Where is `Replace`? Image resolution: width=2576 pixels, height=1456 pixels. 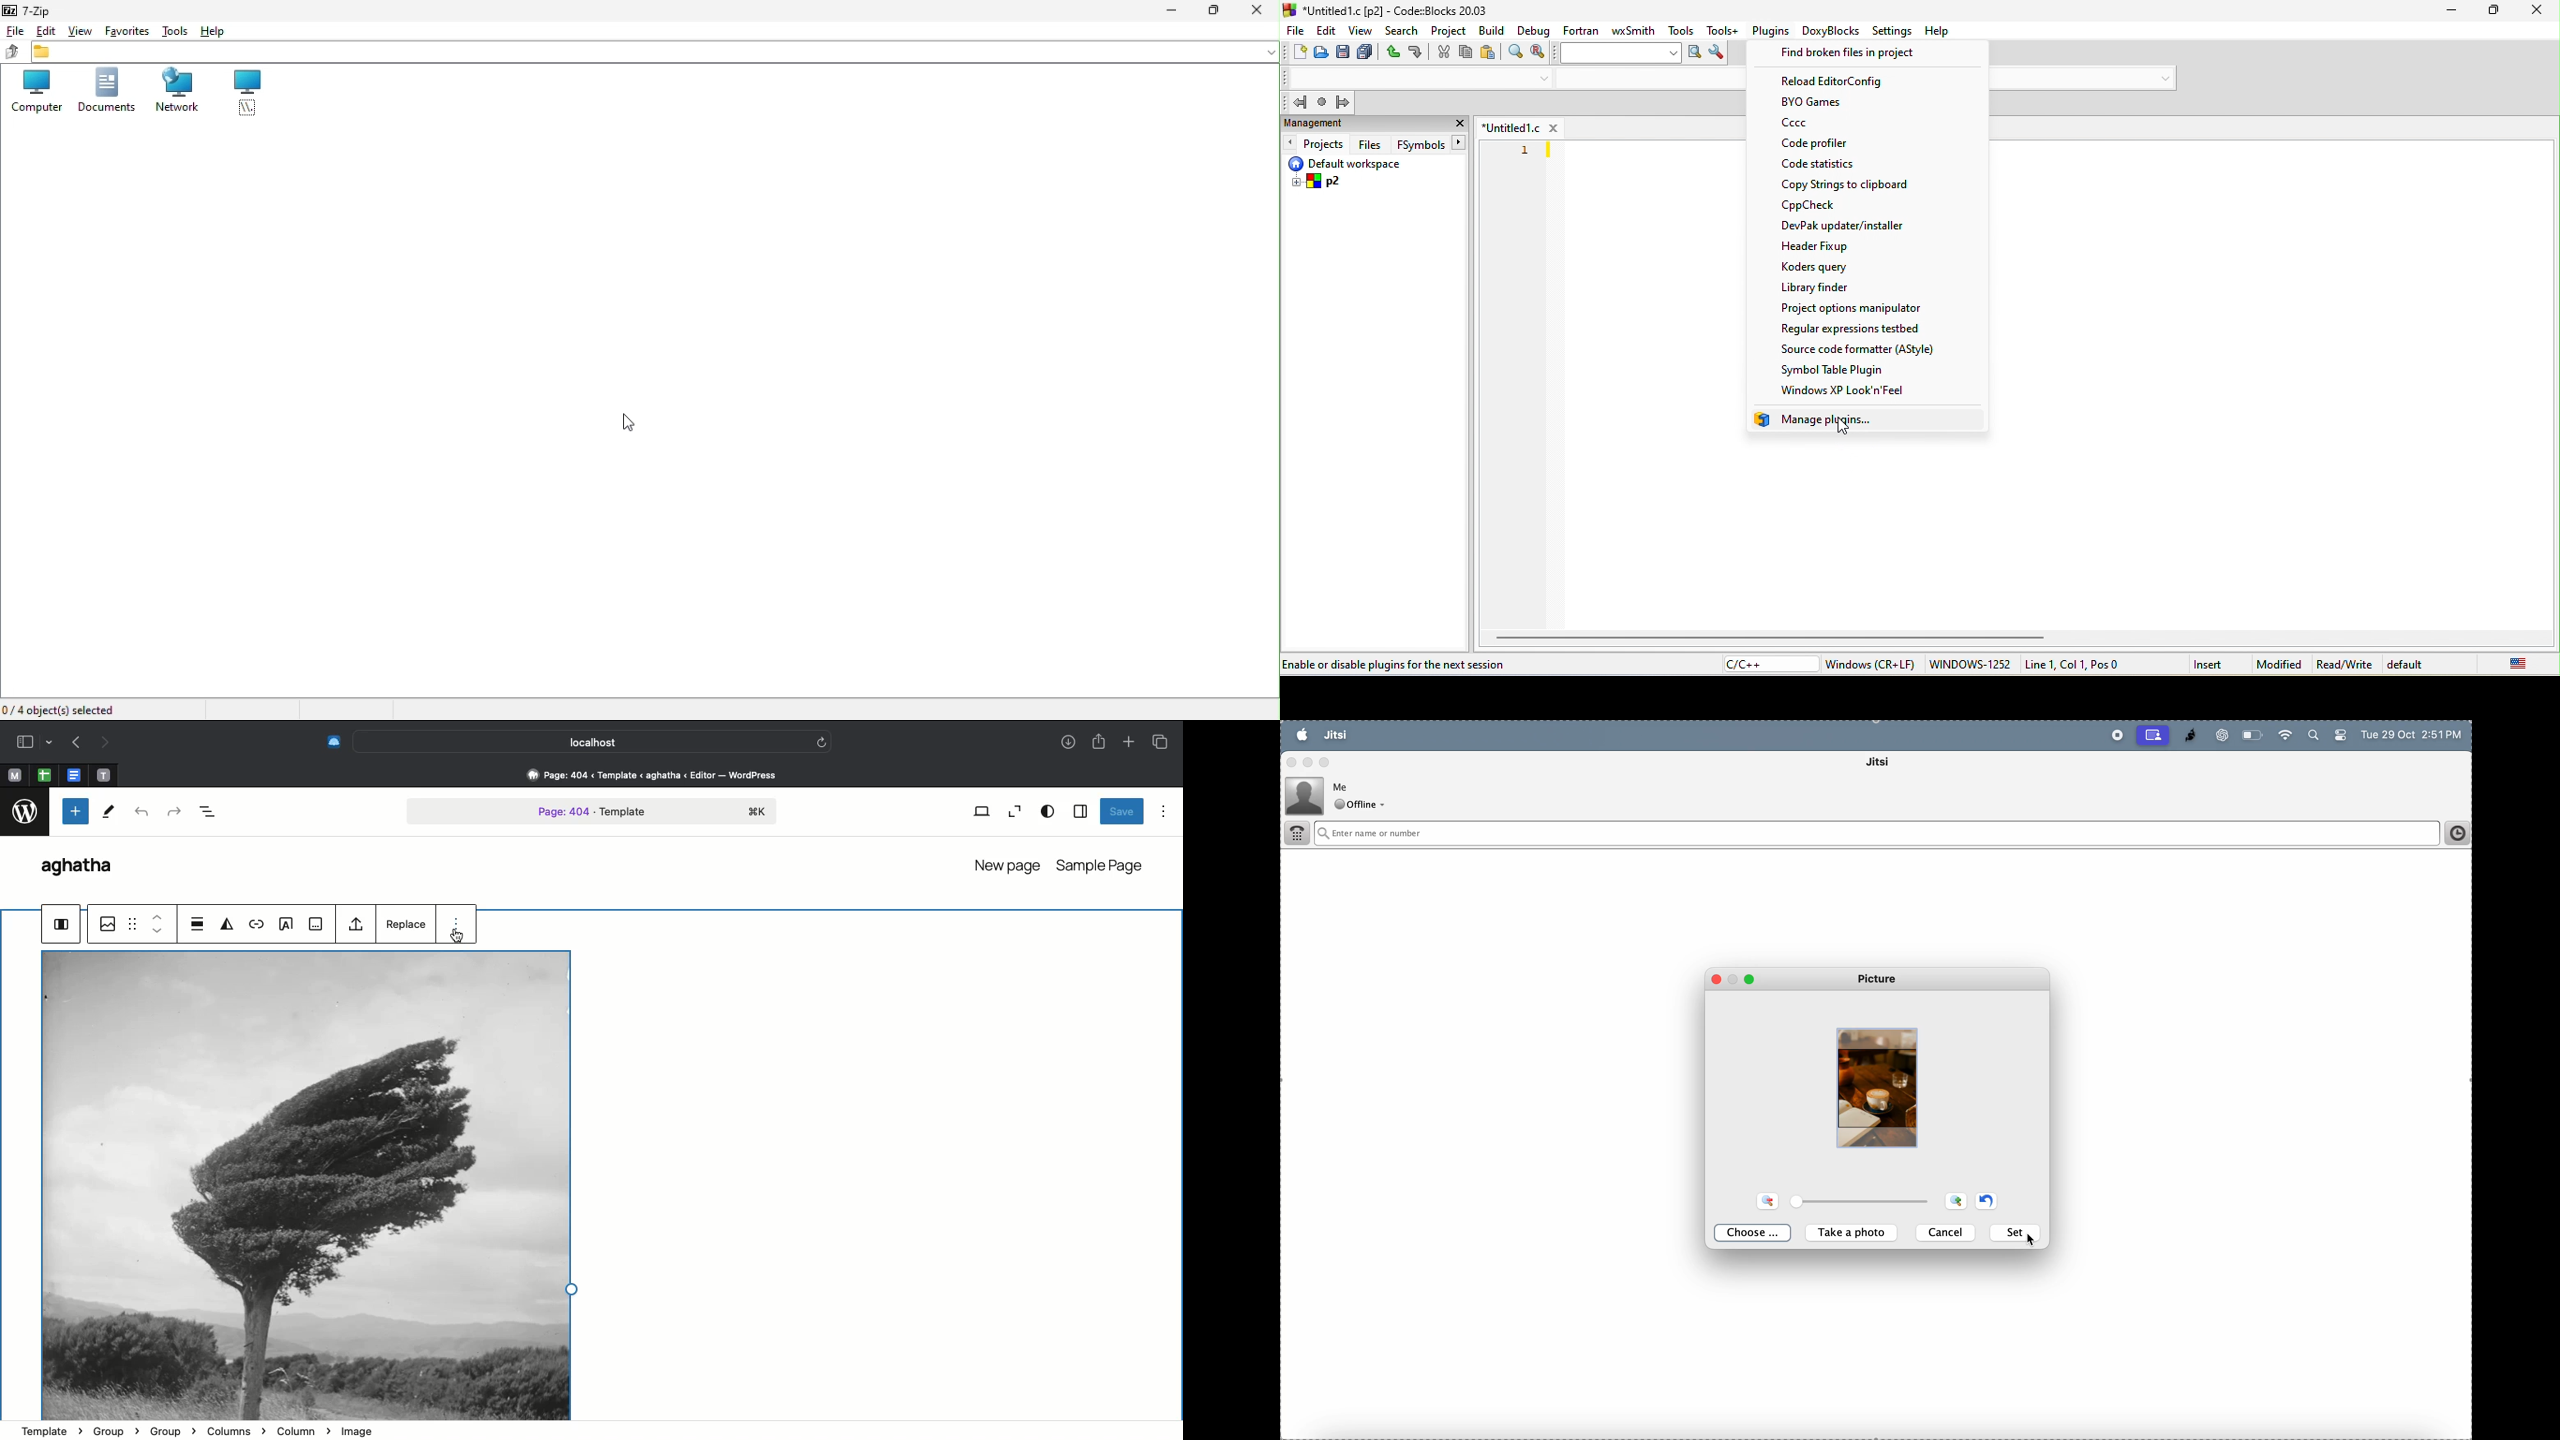
Replace is located at coordinates (404, 924).